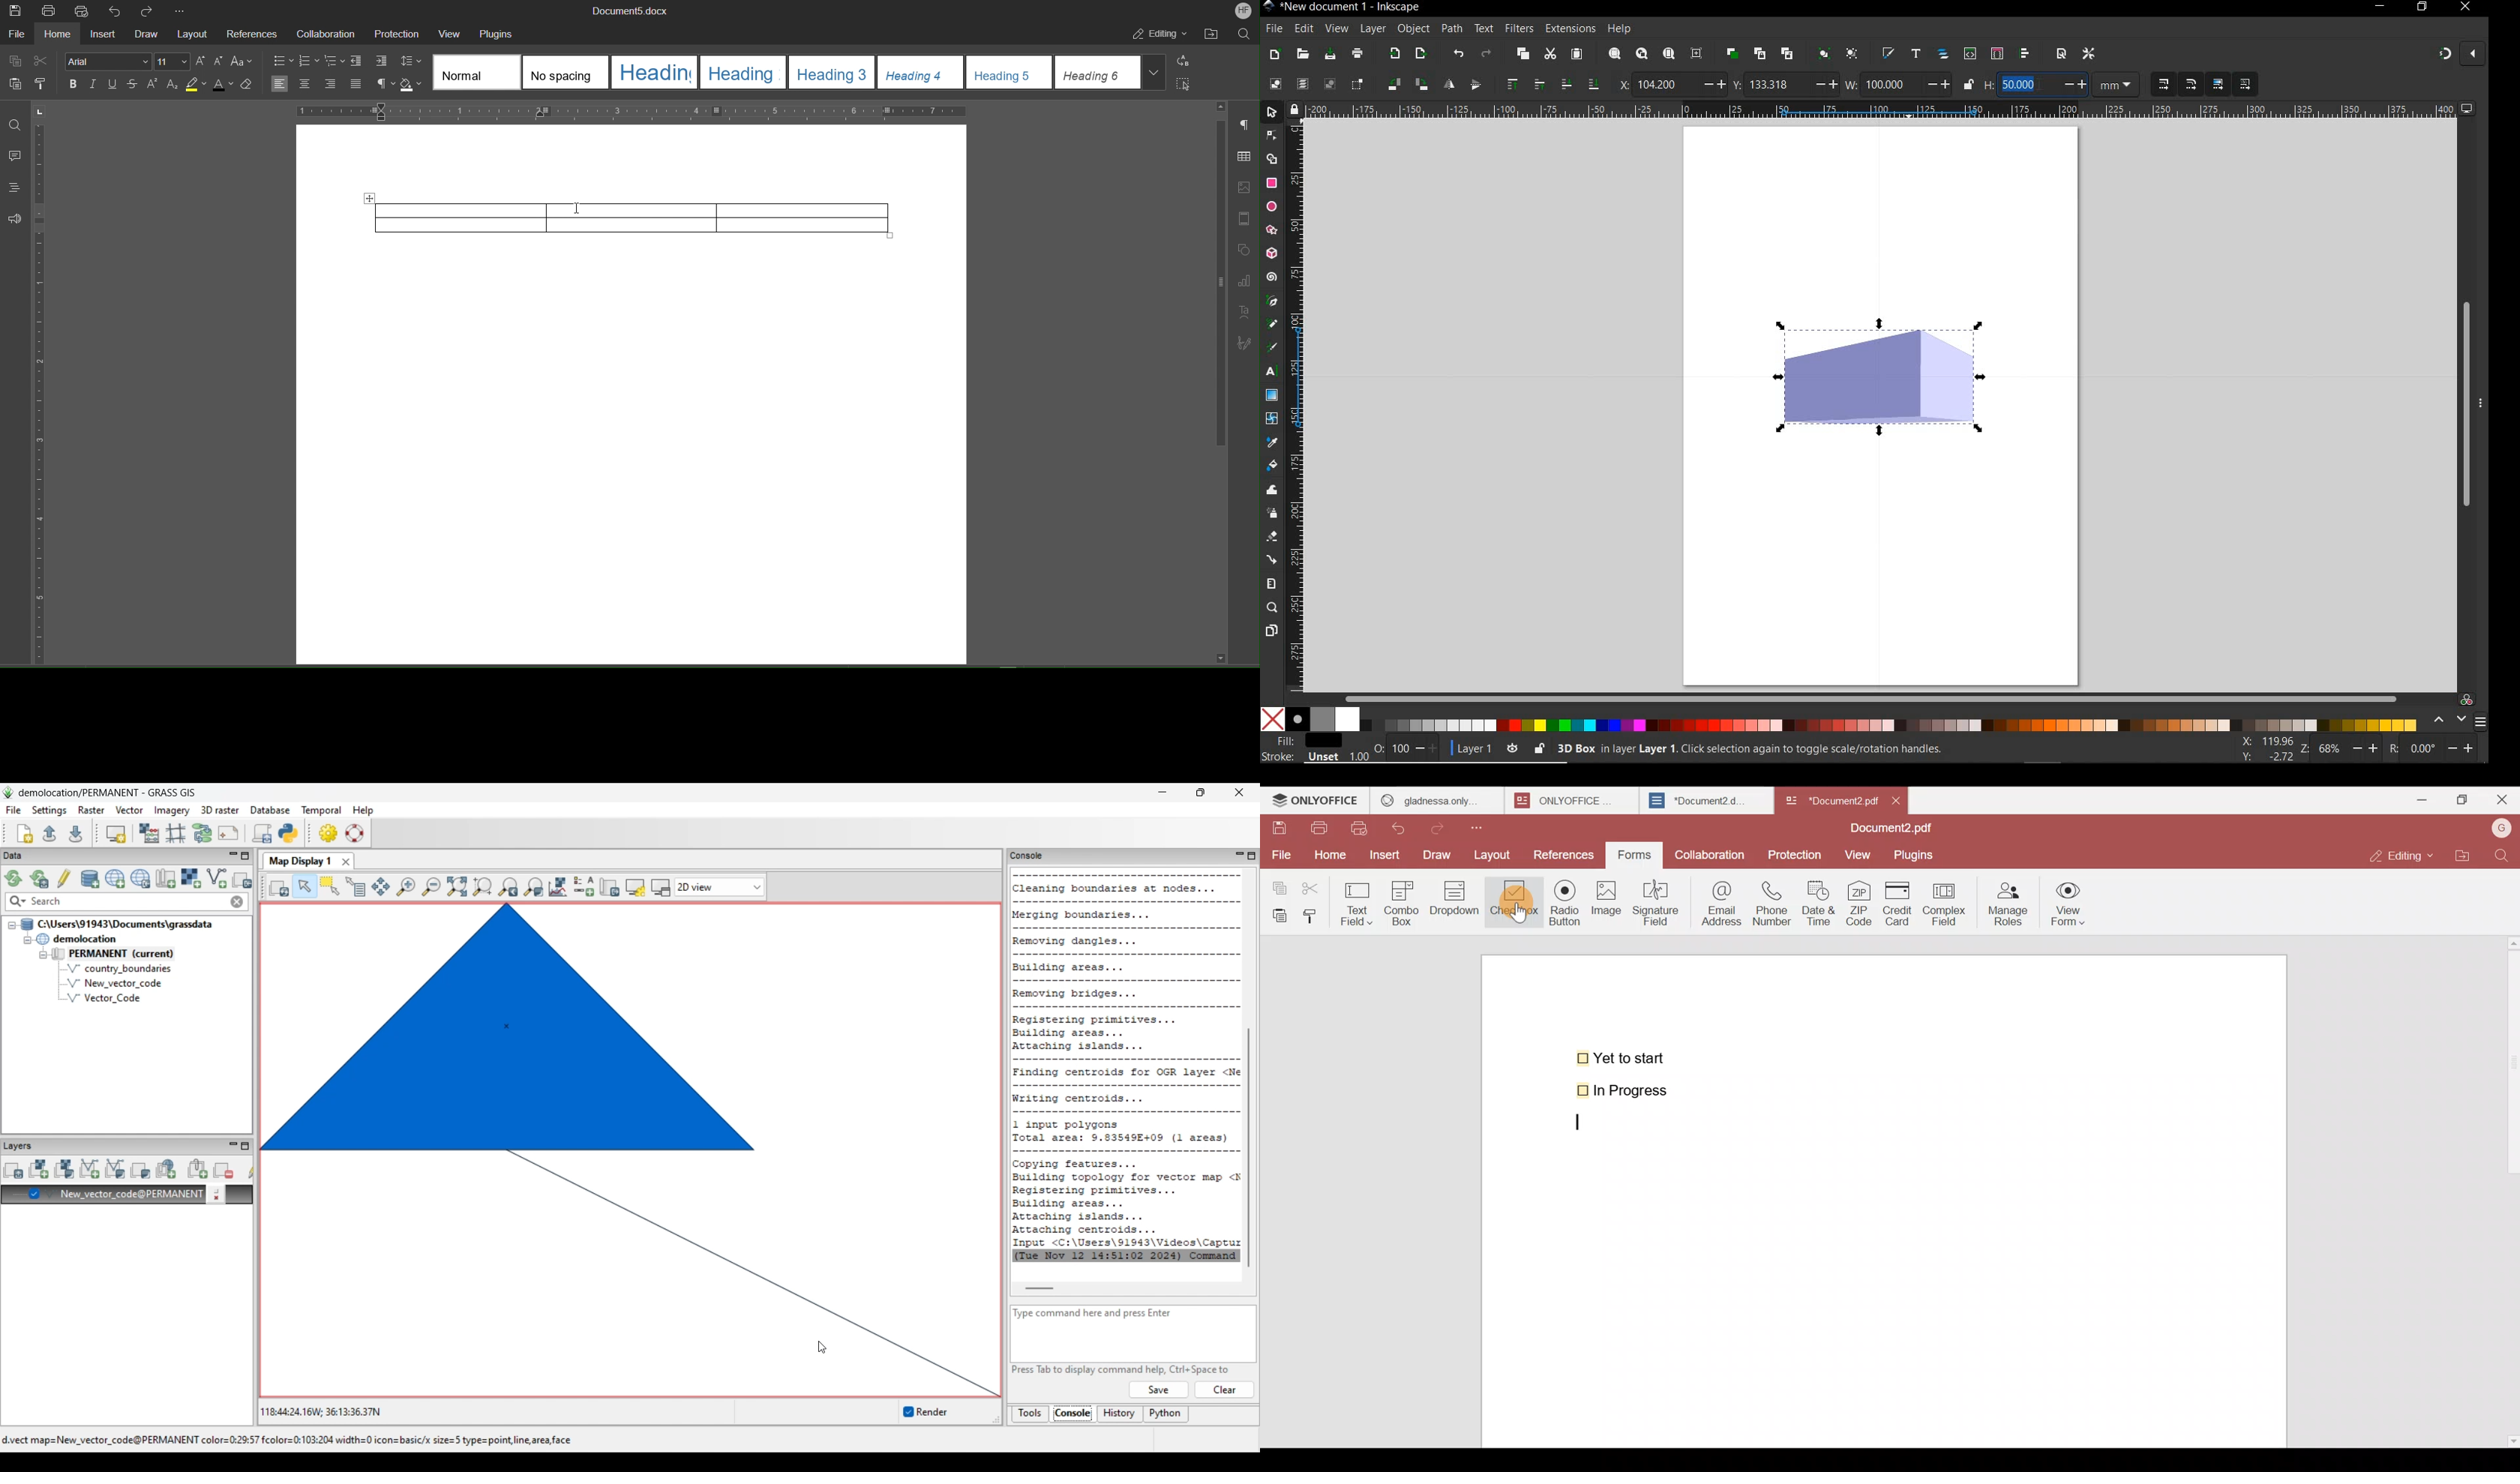 This screenshot has width=2520, height=1484. Describe the element at coordinates (1822, 903) in the screenshot. I see `Date & time` at that location.